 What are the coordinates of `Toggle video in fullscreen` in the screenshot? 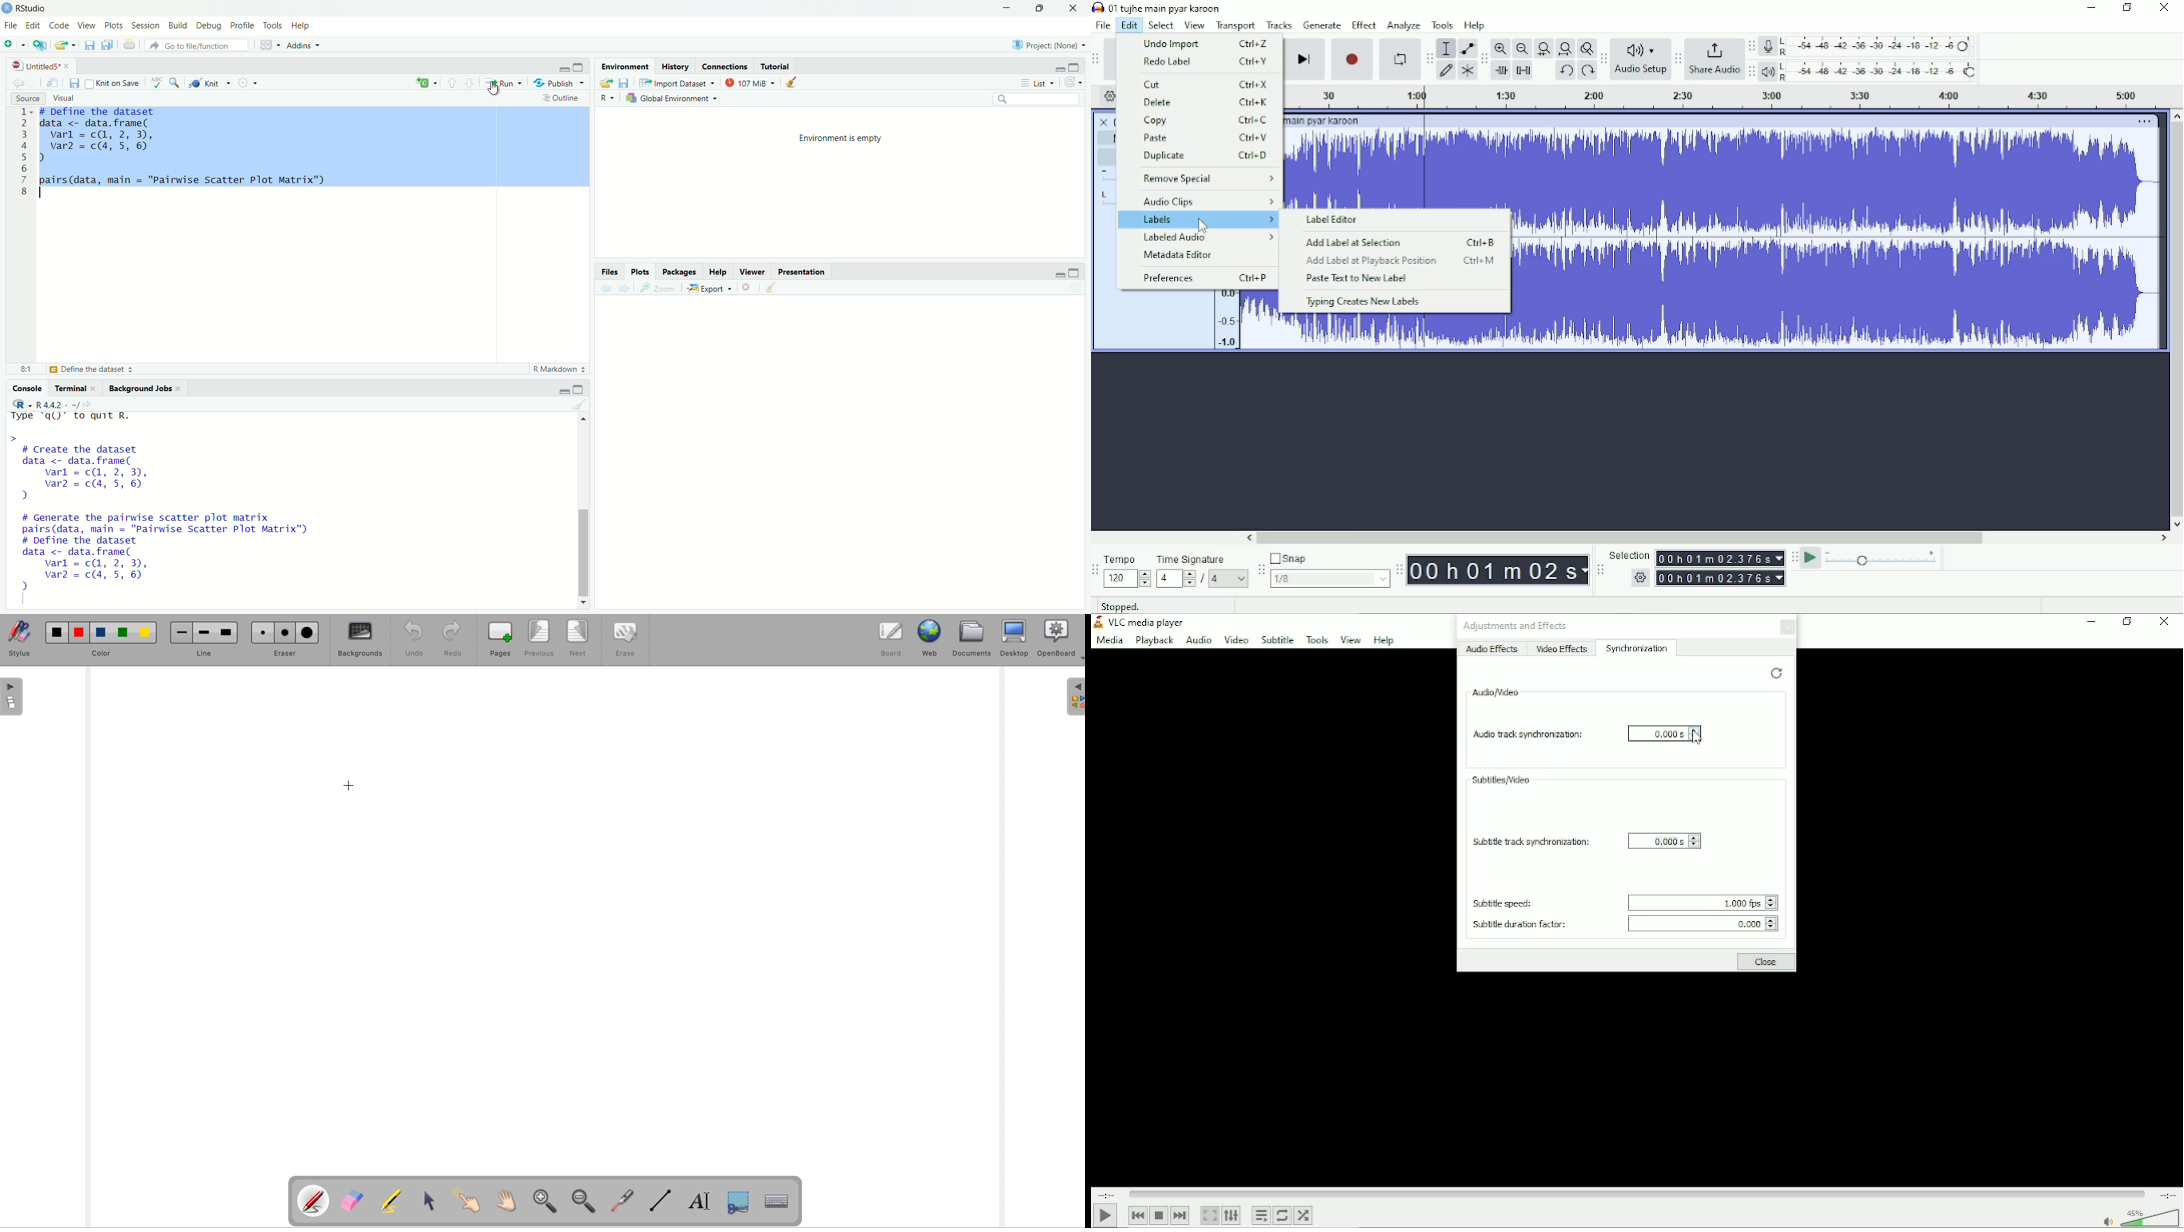 It's located at (1210, 1215).